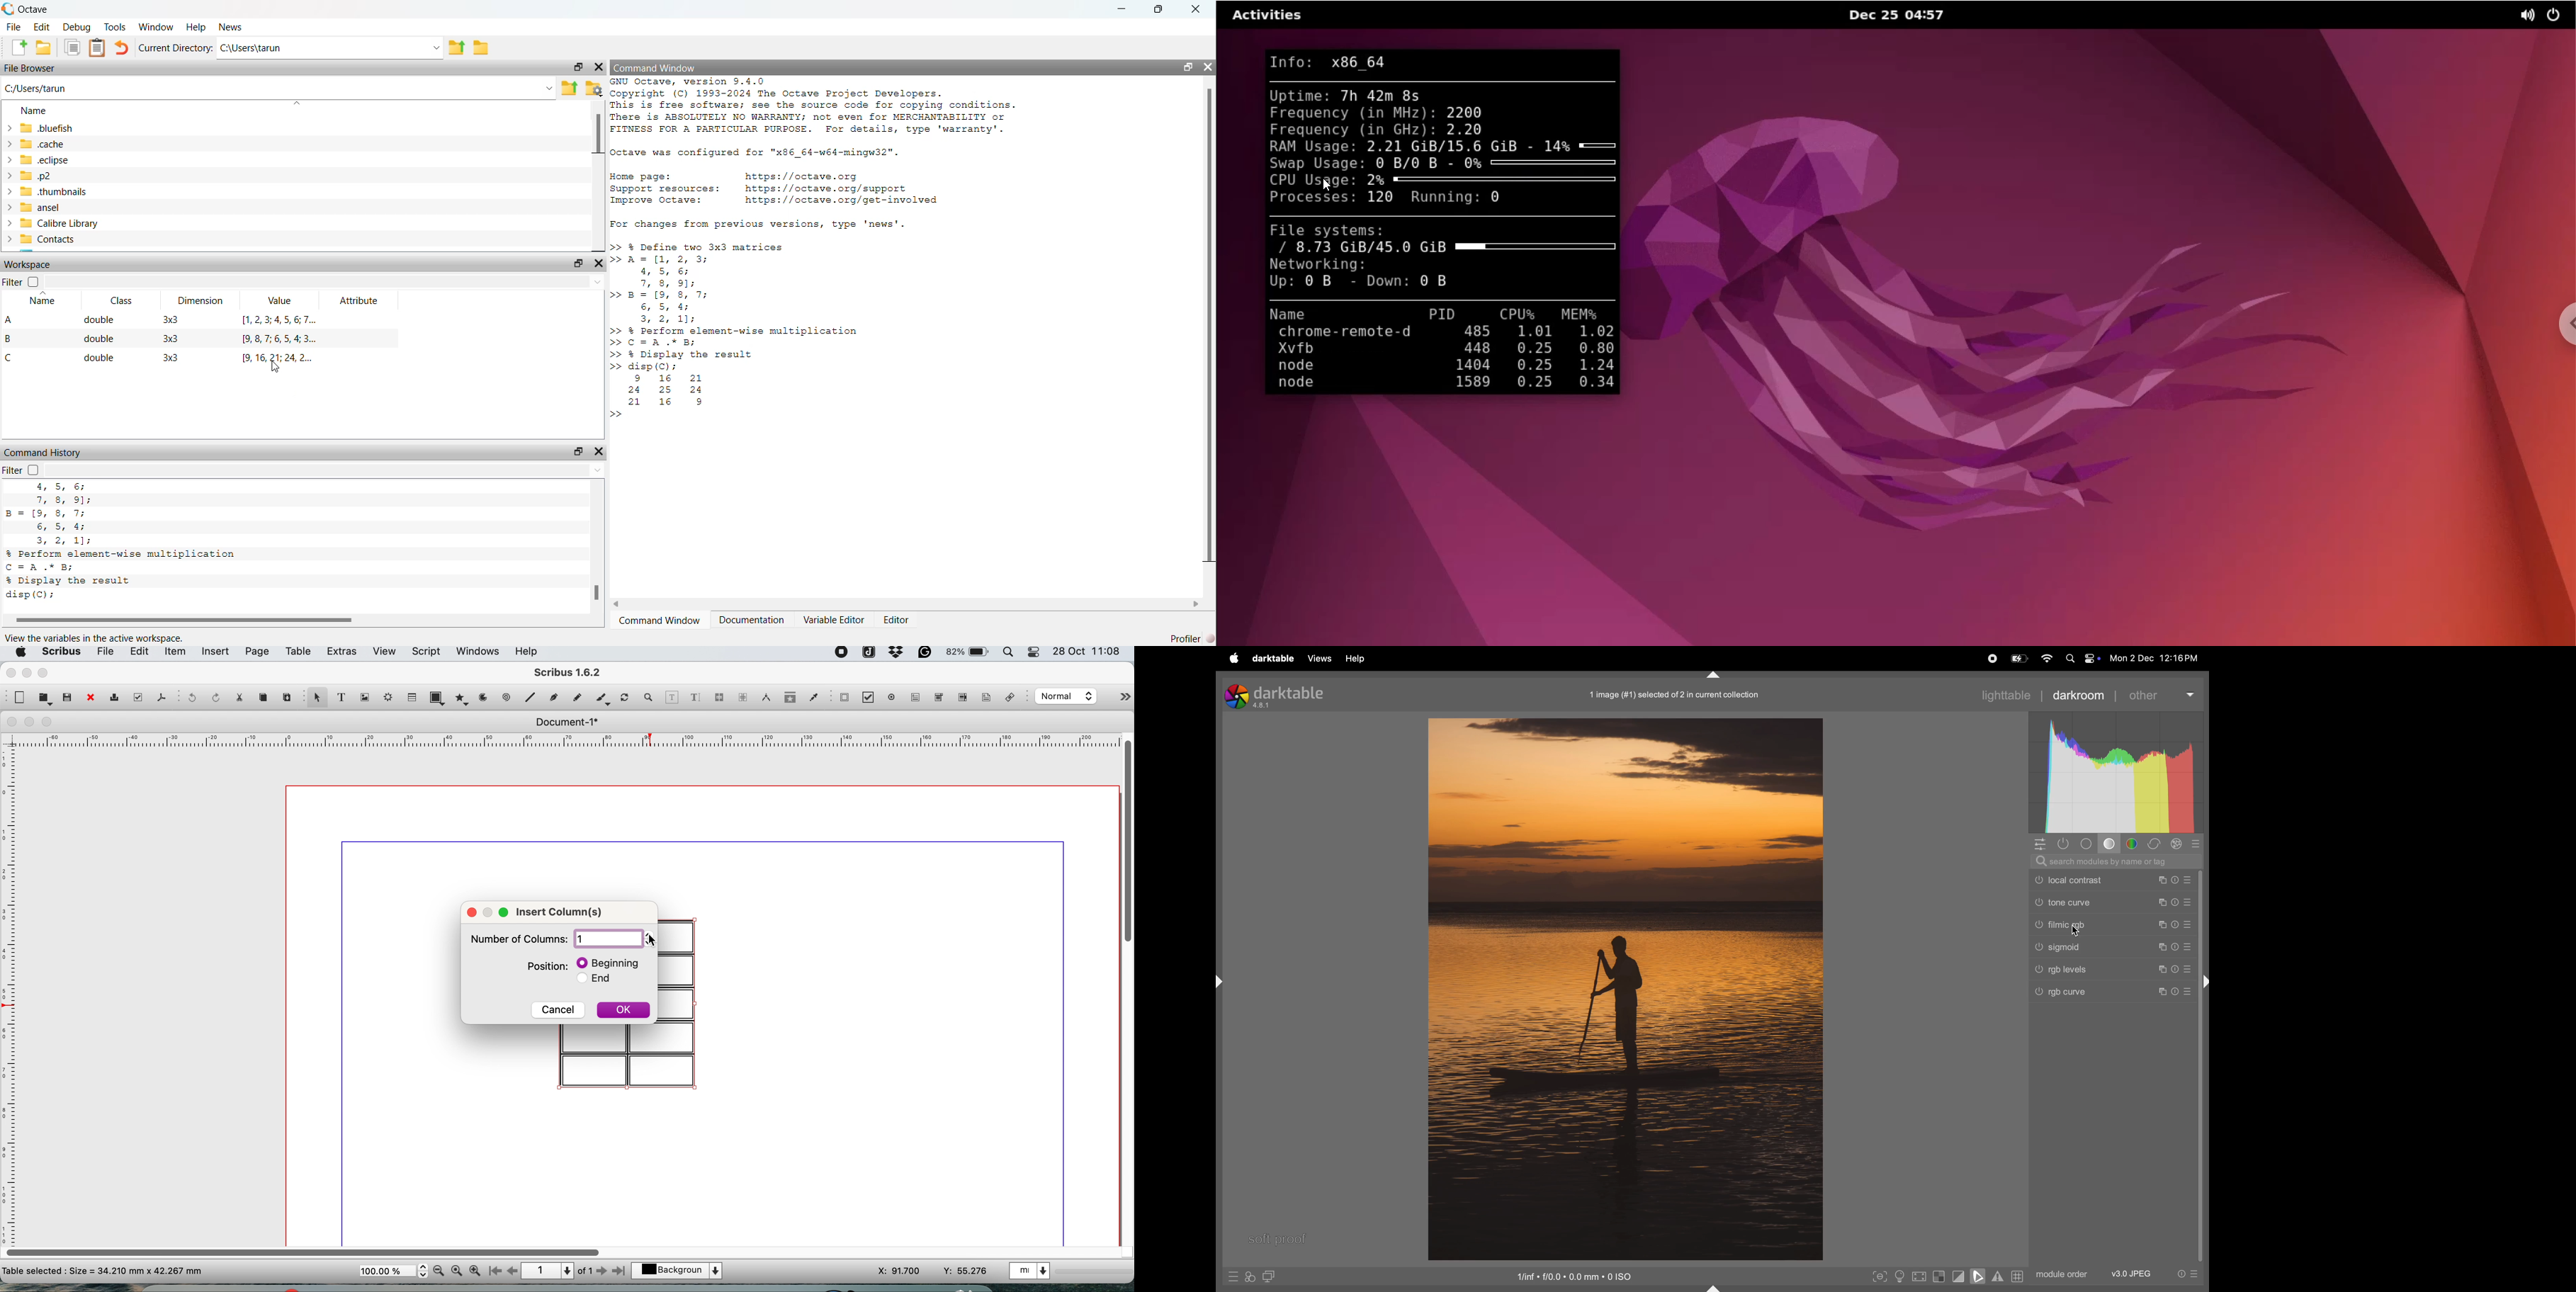  I want to click on polygon, so click(464, 698).